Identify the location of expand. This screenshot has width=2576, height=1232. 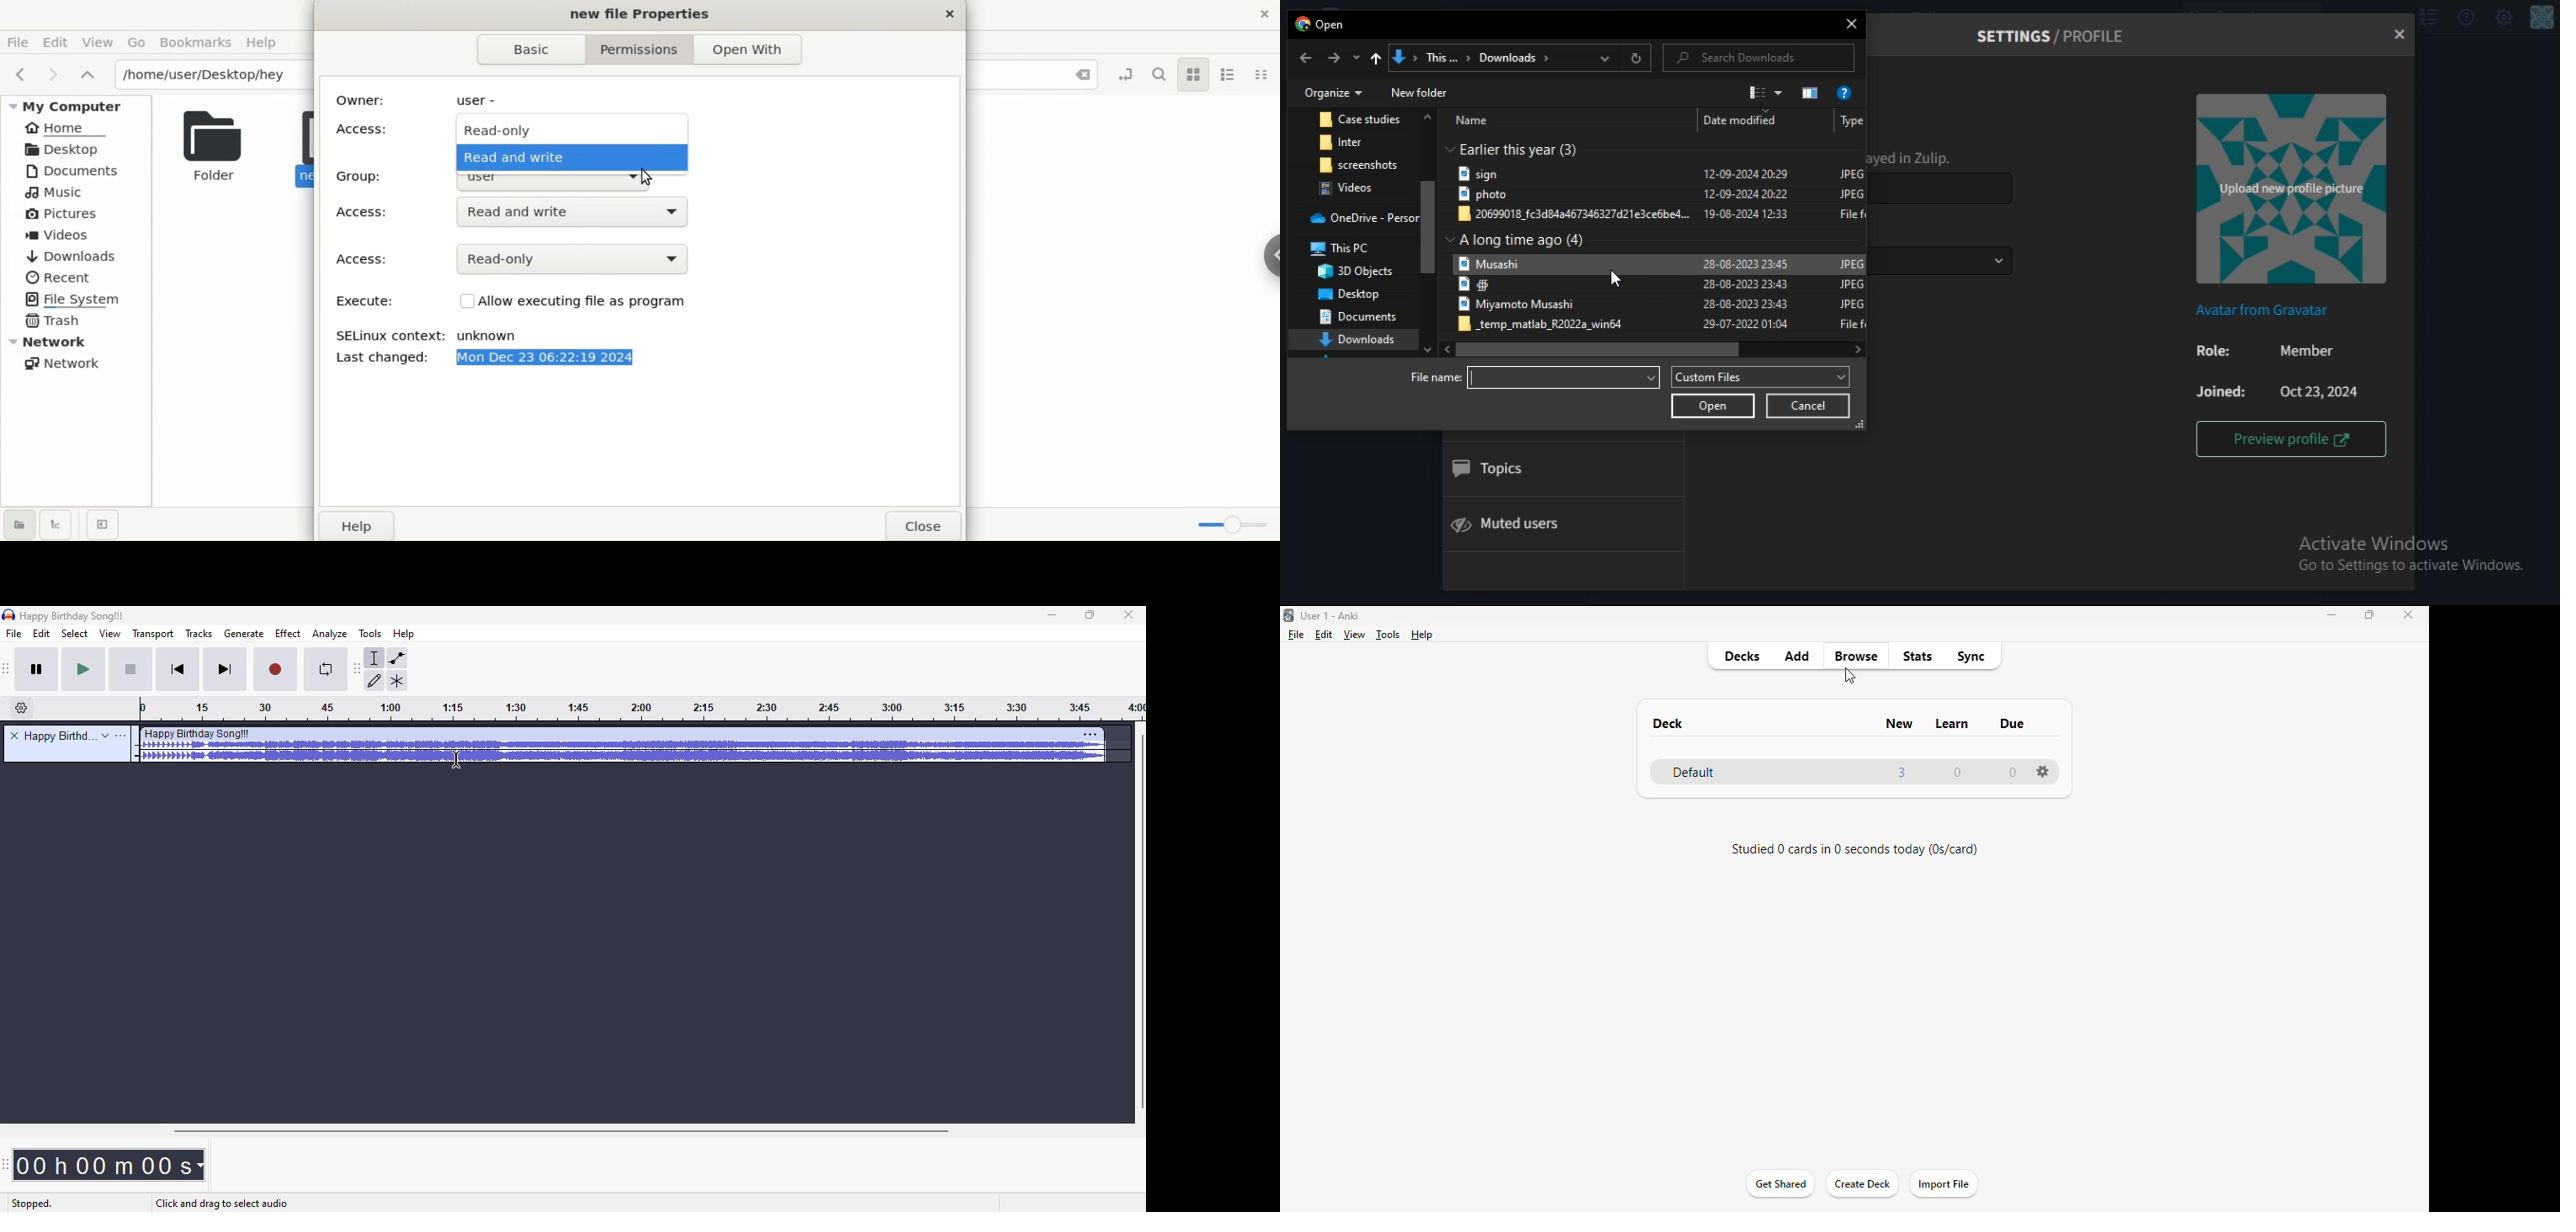
(105, 736).